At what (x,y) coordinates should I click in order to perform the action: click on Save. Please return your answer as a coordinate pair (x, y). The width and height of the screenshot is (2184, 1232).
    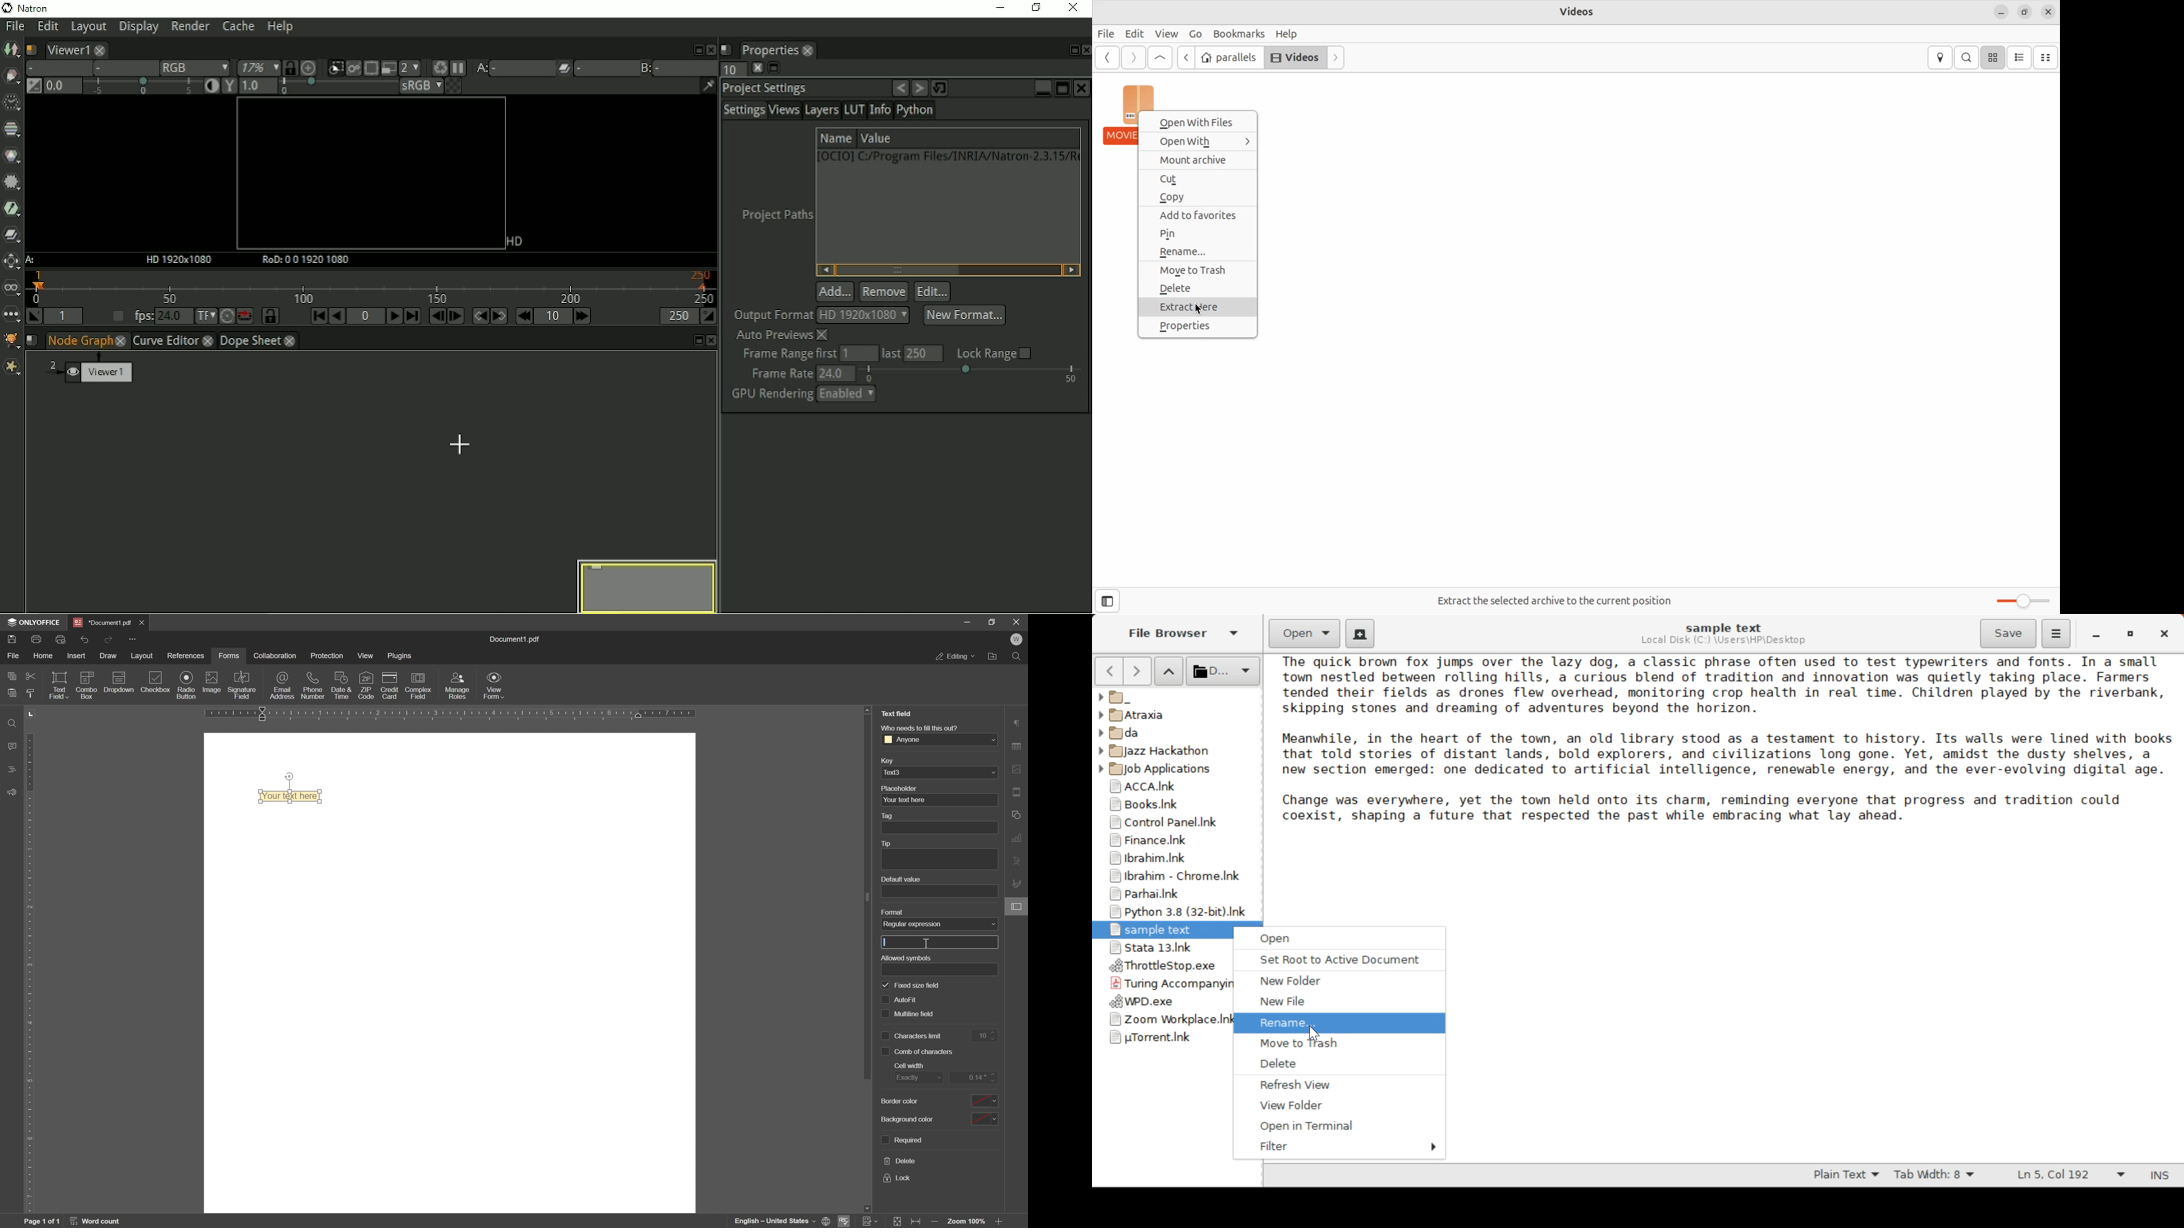
    Looking at the image, I should click on (12, 640).